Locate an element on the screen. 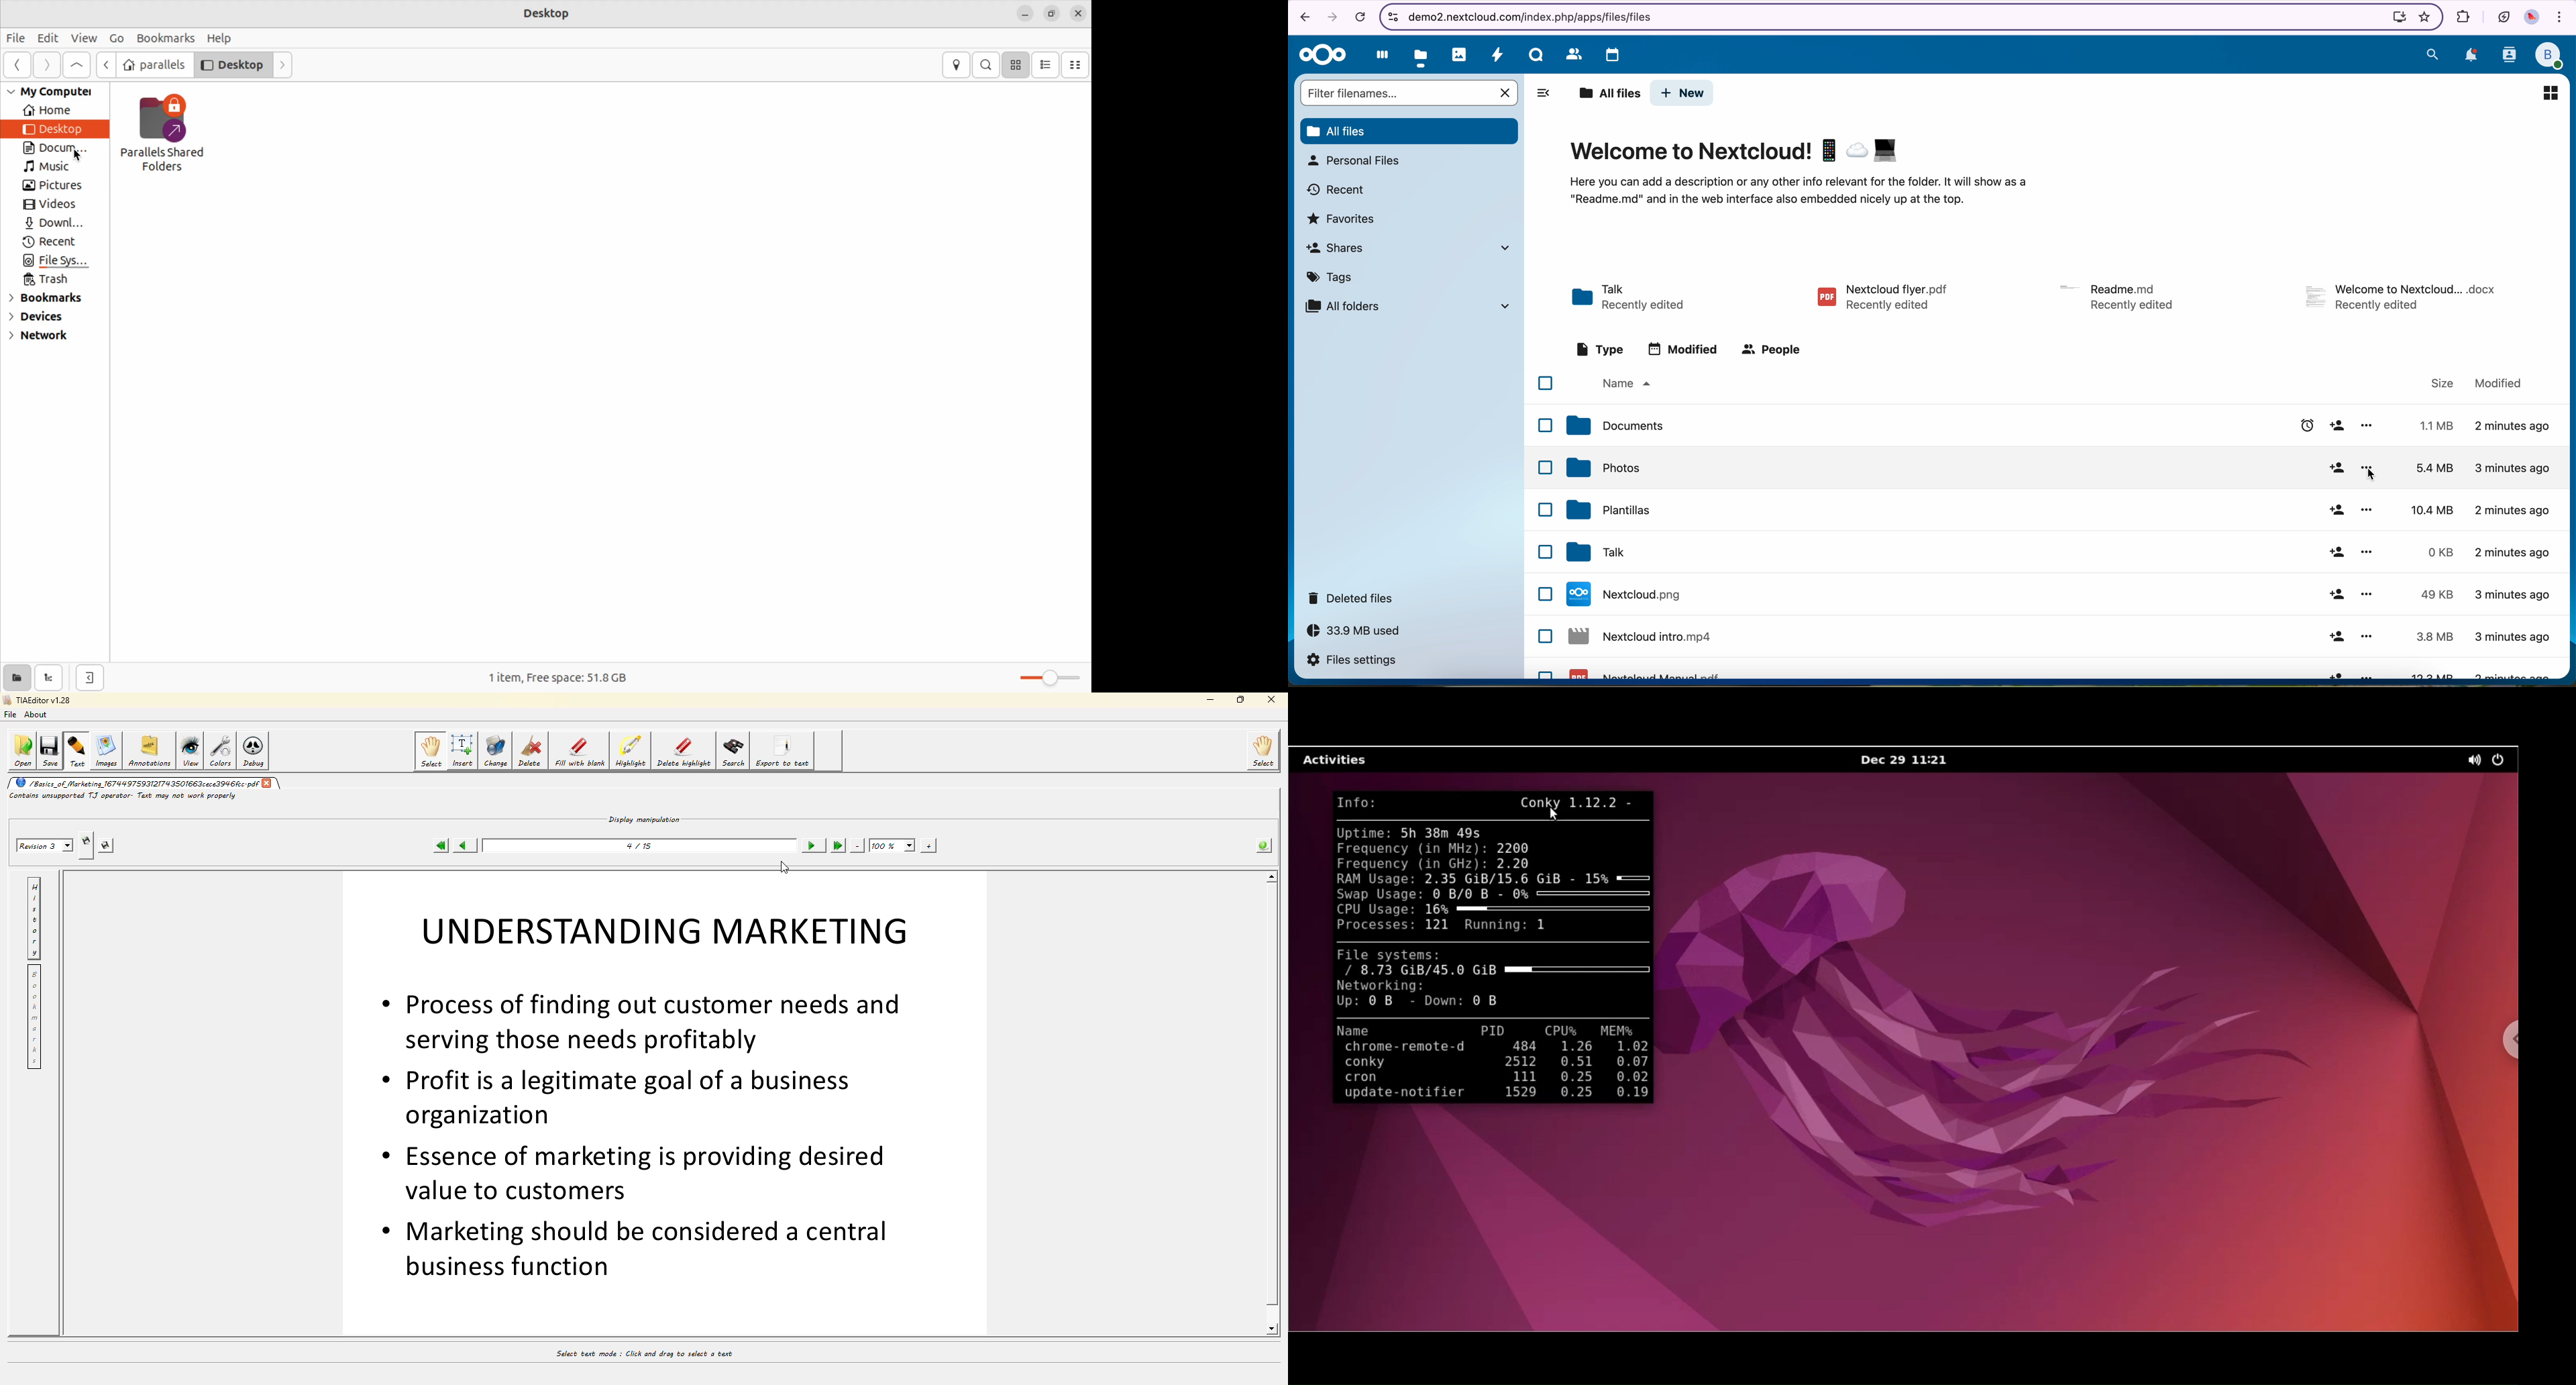 The width and height of the screenshot is (2576, 1400). search bar is located at coordinates (1407, 92).